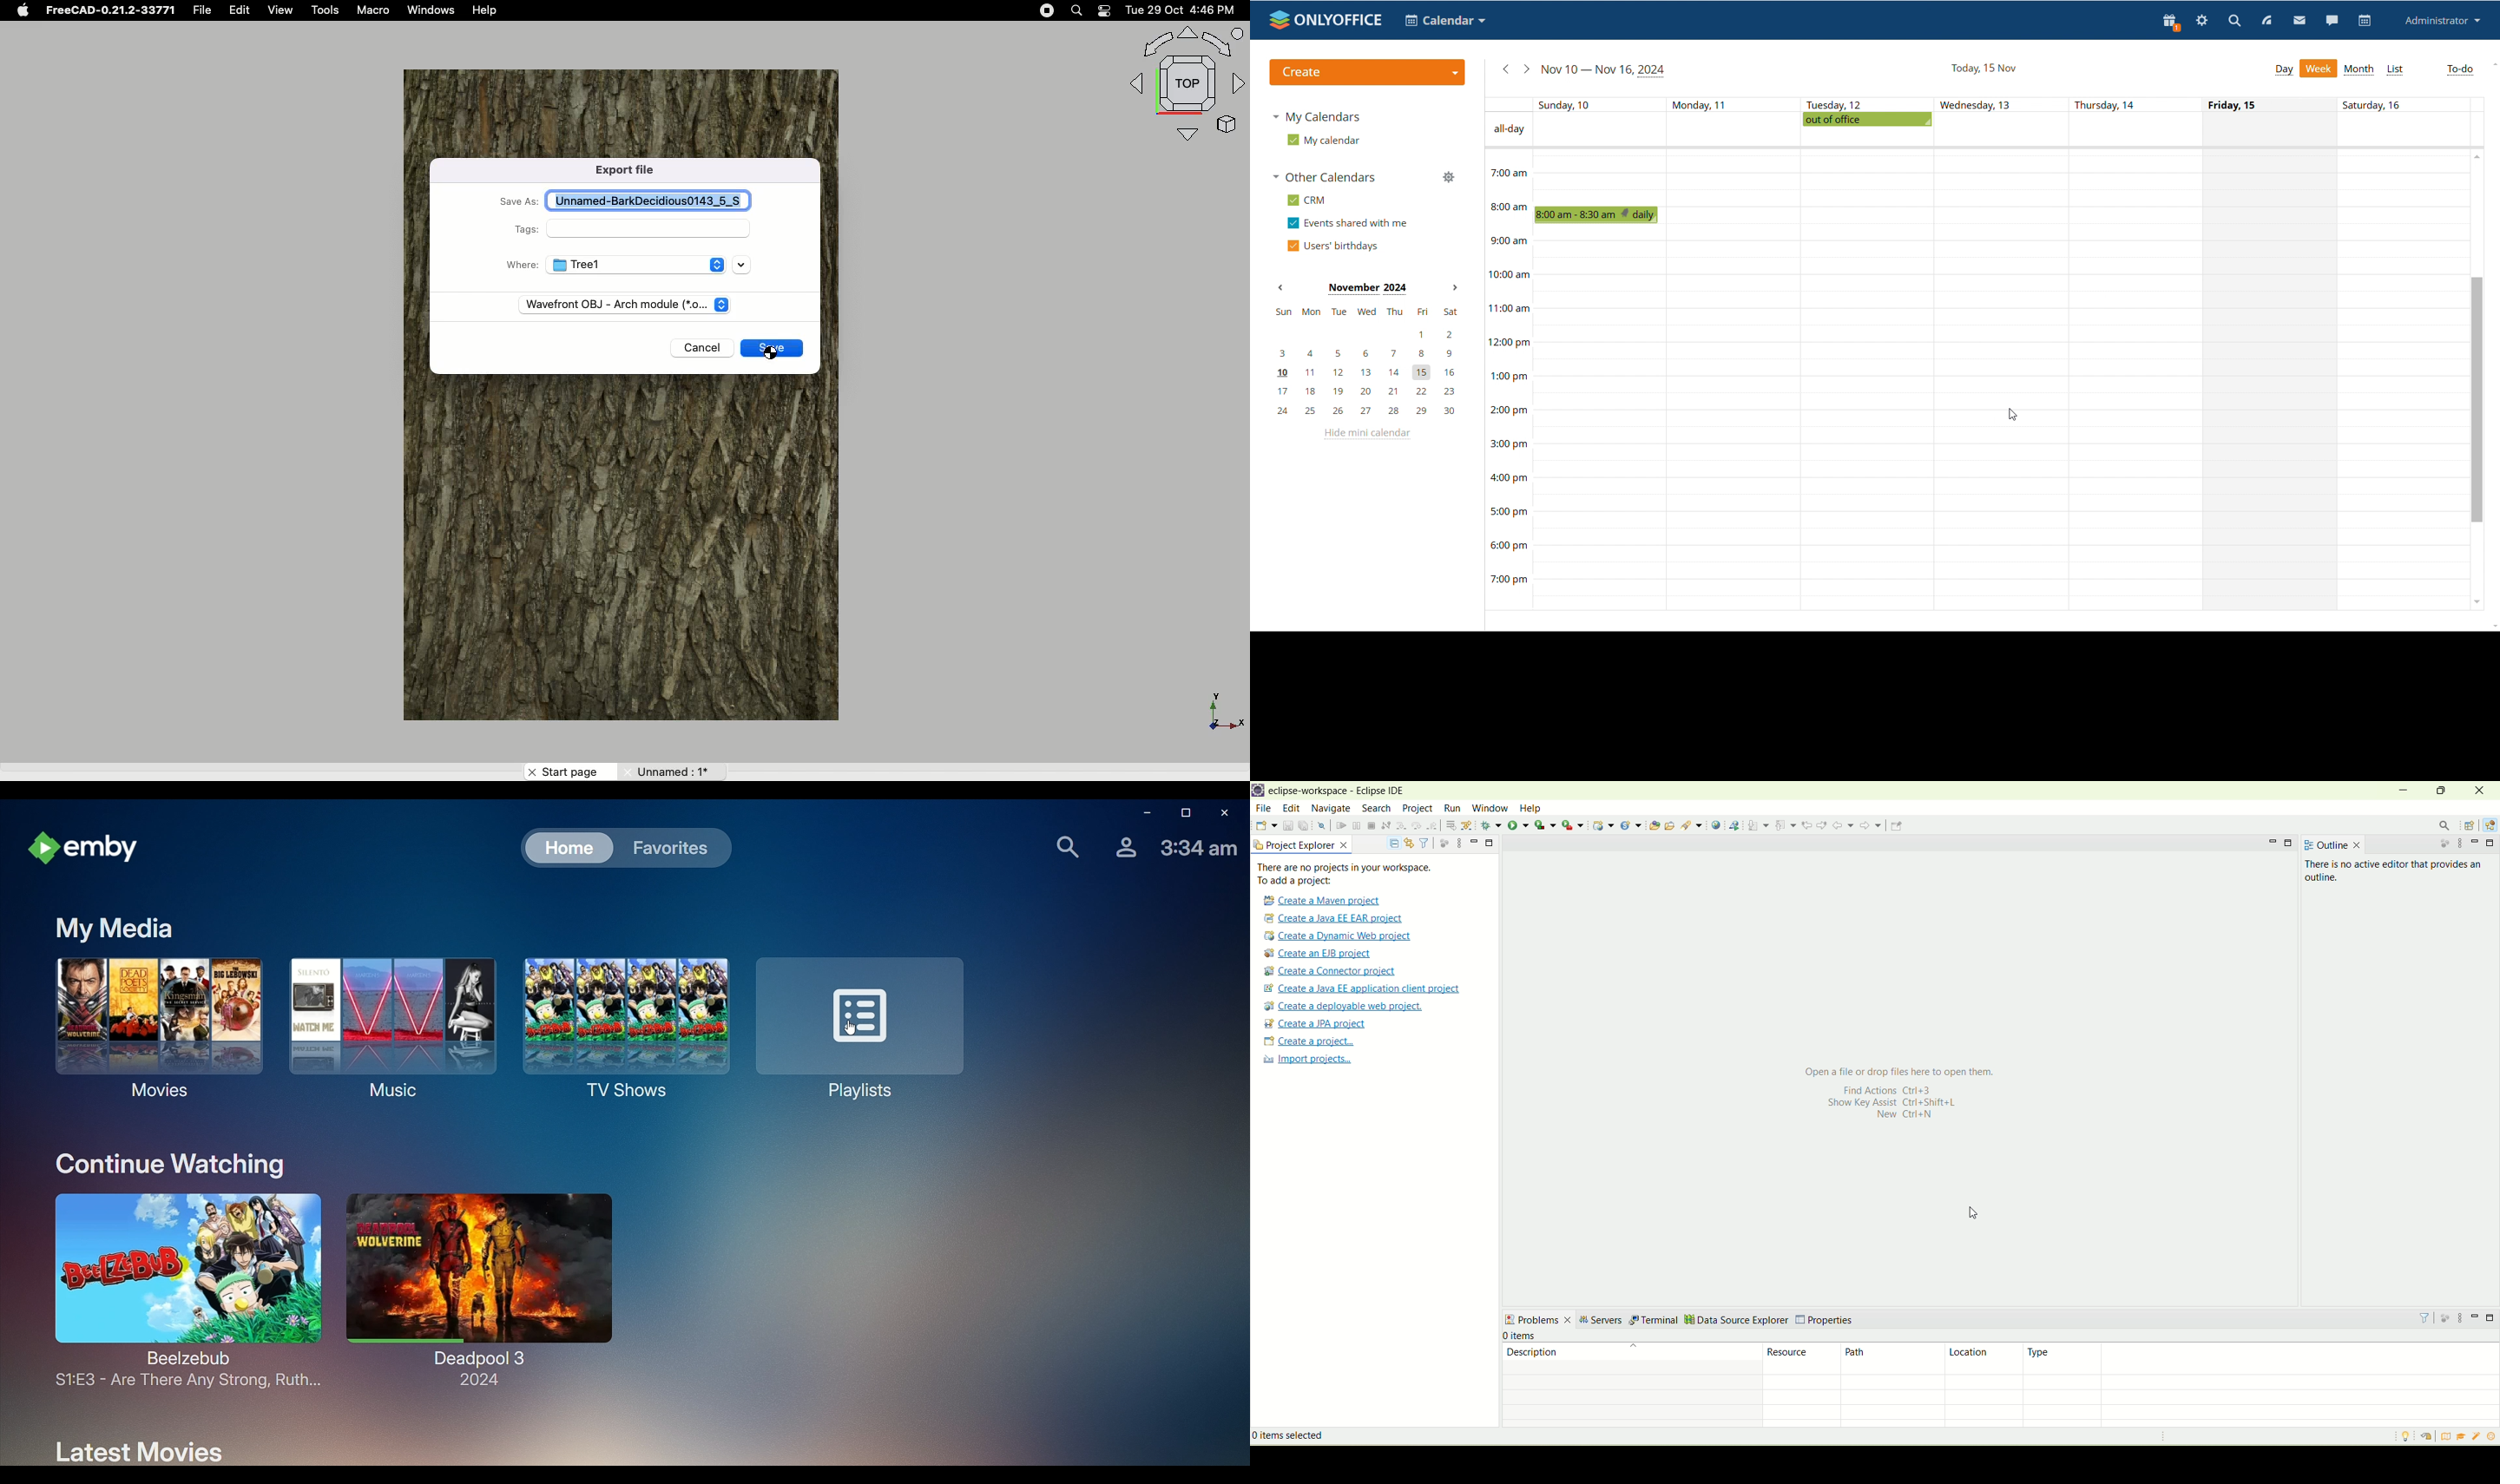  What do you see at coordinates (1317, 117) in the screenshot?
I see `my calendars` at bounding box center [1317, 117].